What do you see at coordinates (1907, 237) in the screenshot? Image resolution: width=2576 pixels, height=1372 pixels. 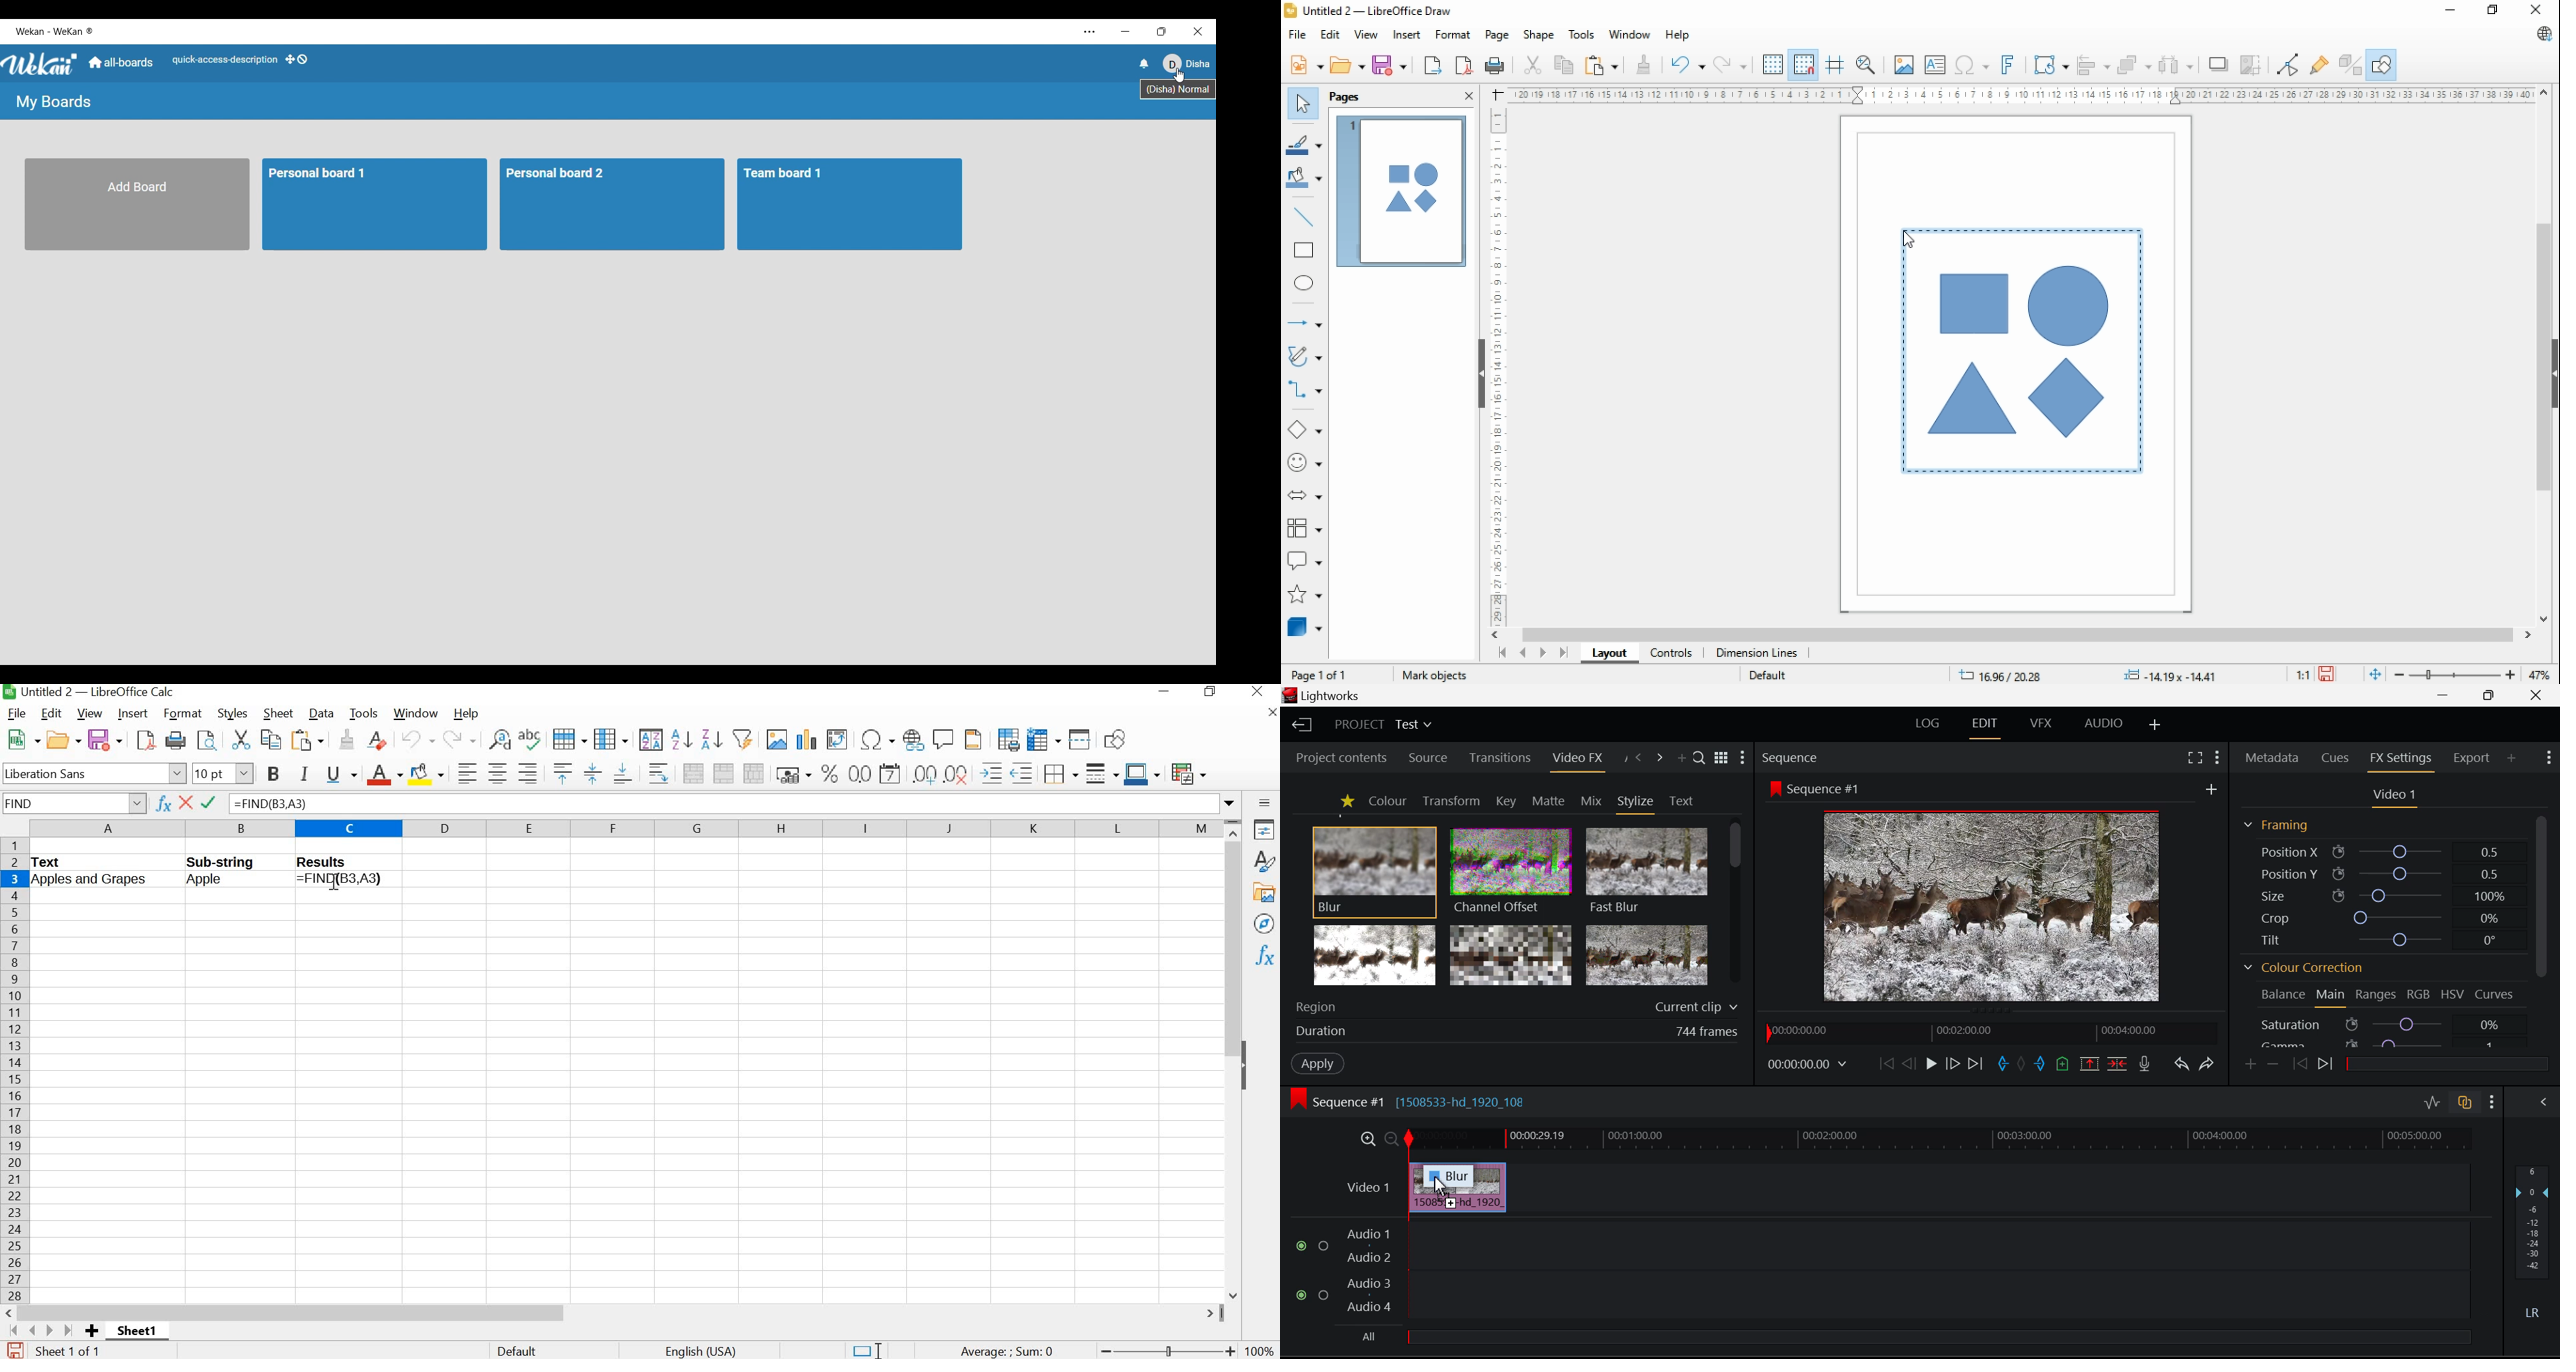 I see `mouse pointer` at bounding box center [1907, 237].